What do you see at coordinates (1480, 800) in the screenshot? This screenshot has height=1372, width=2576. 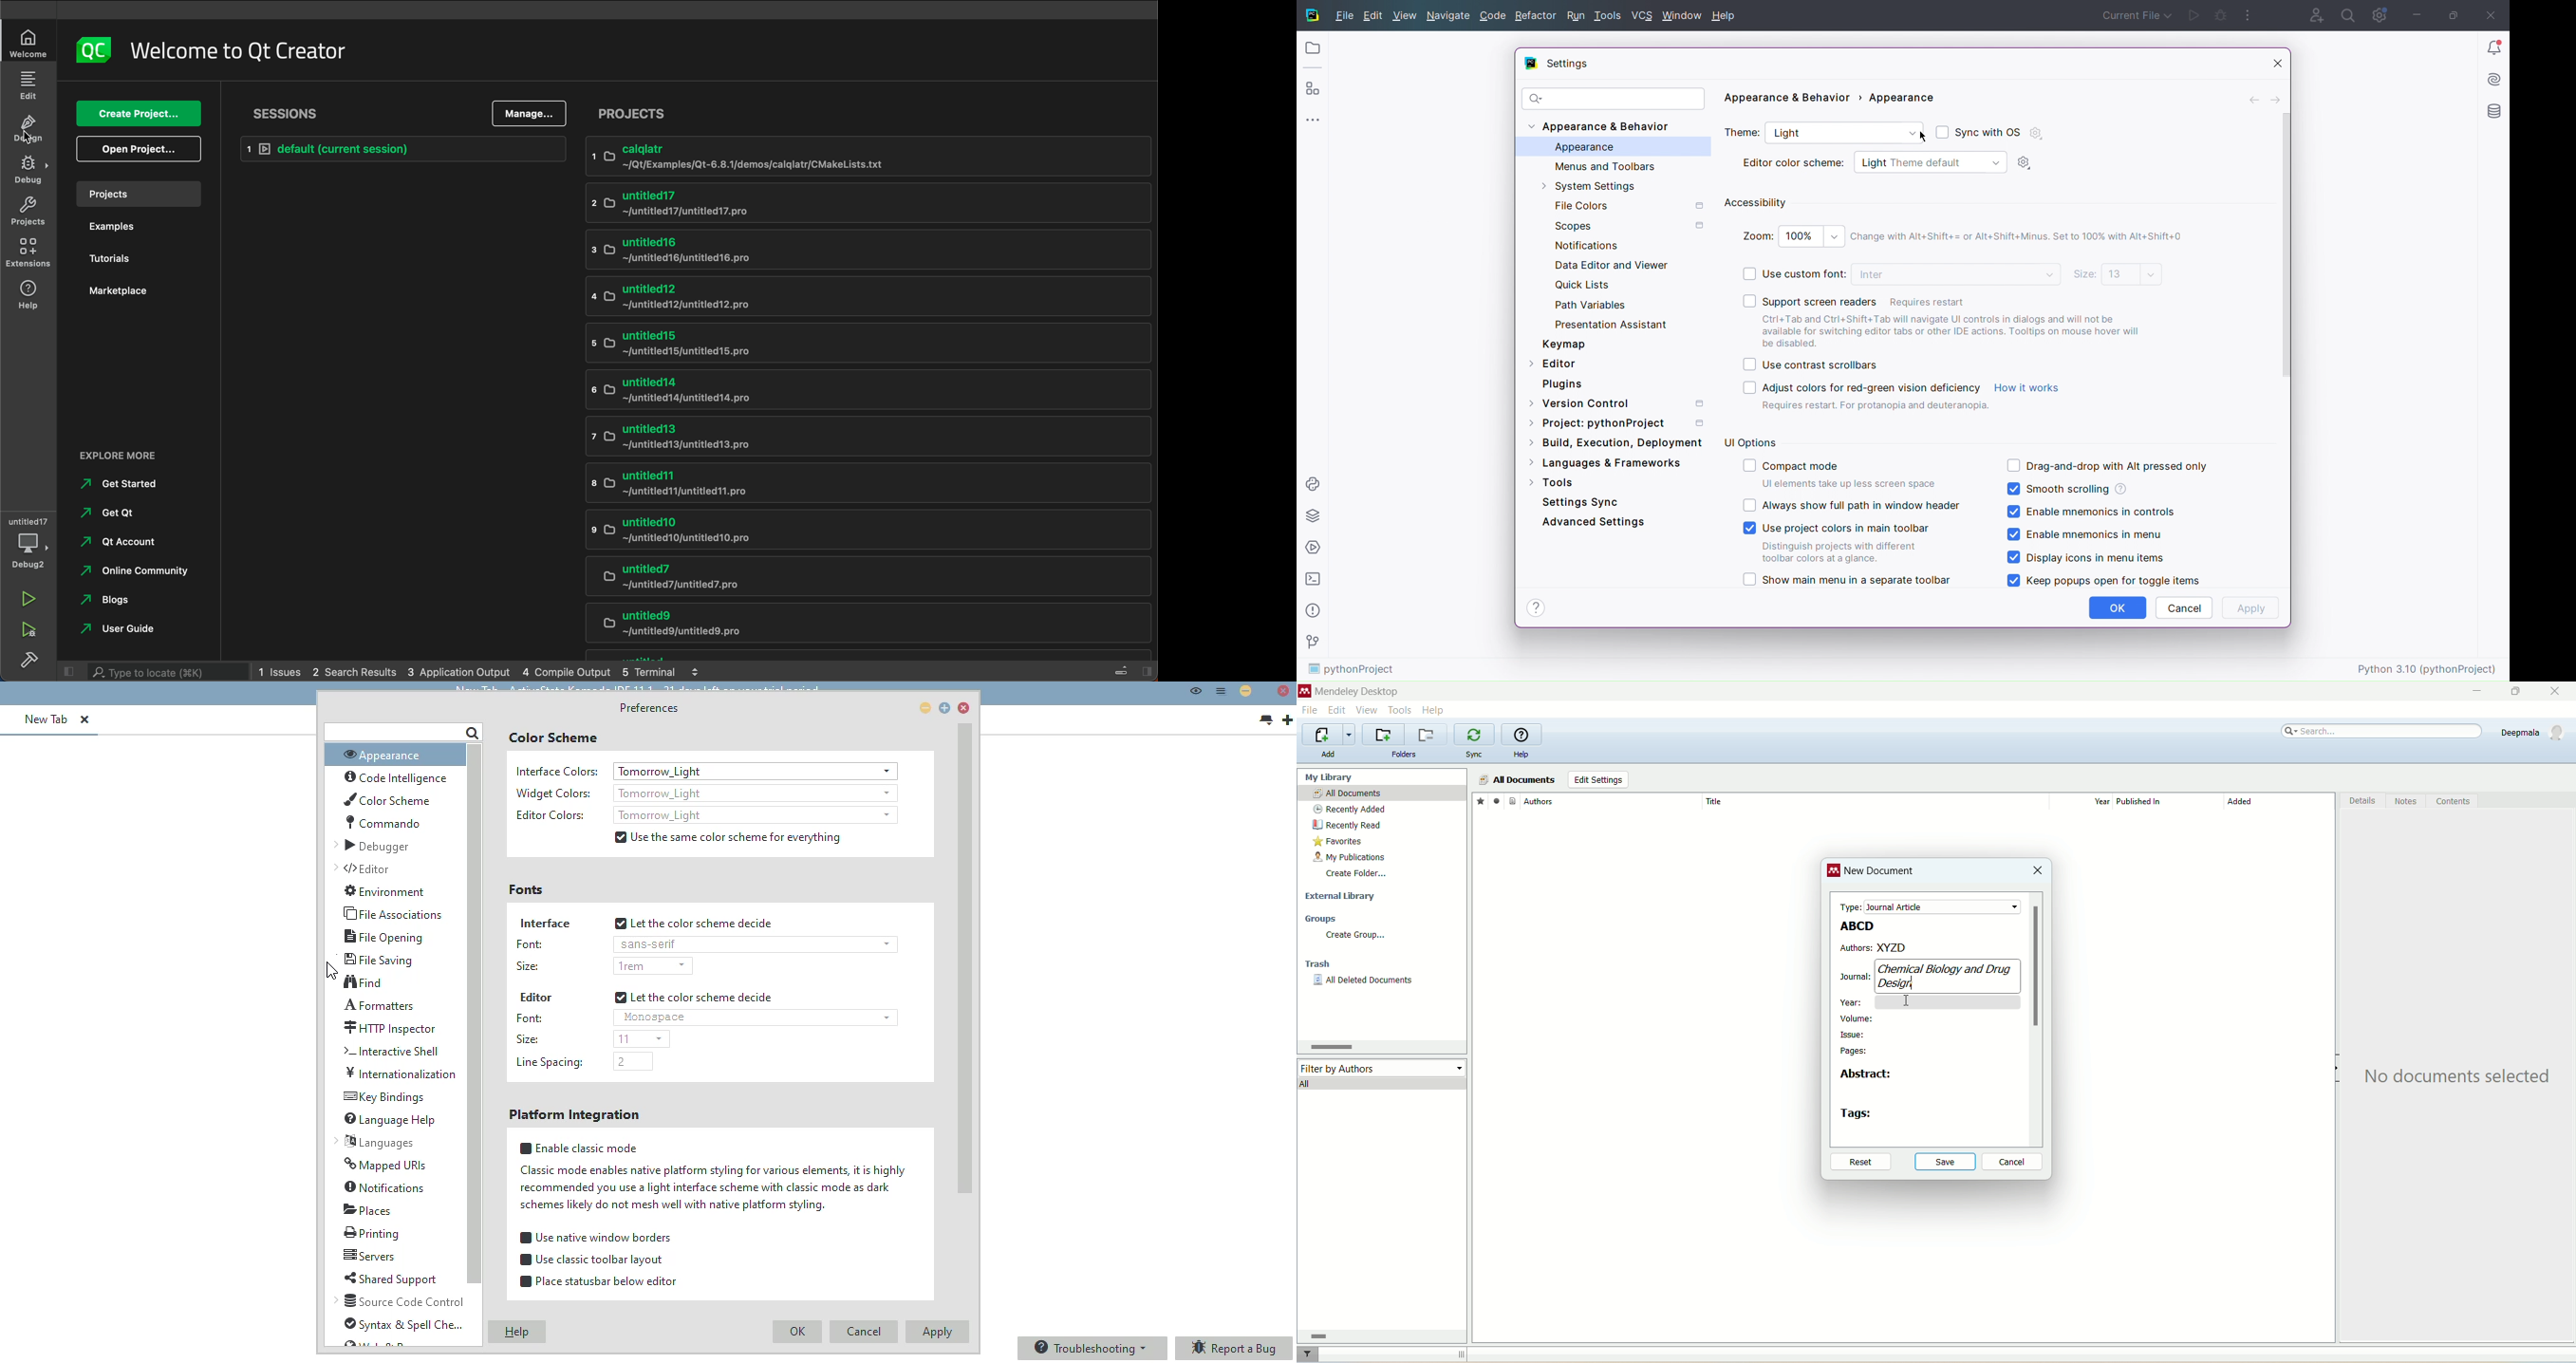 I see `favorites` at bounding box center [1480, 800].